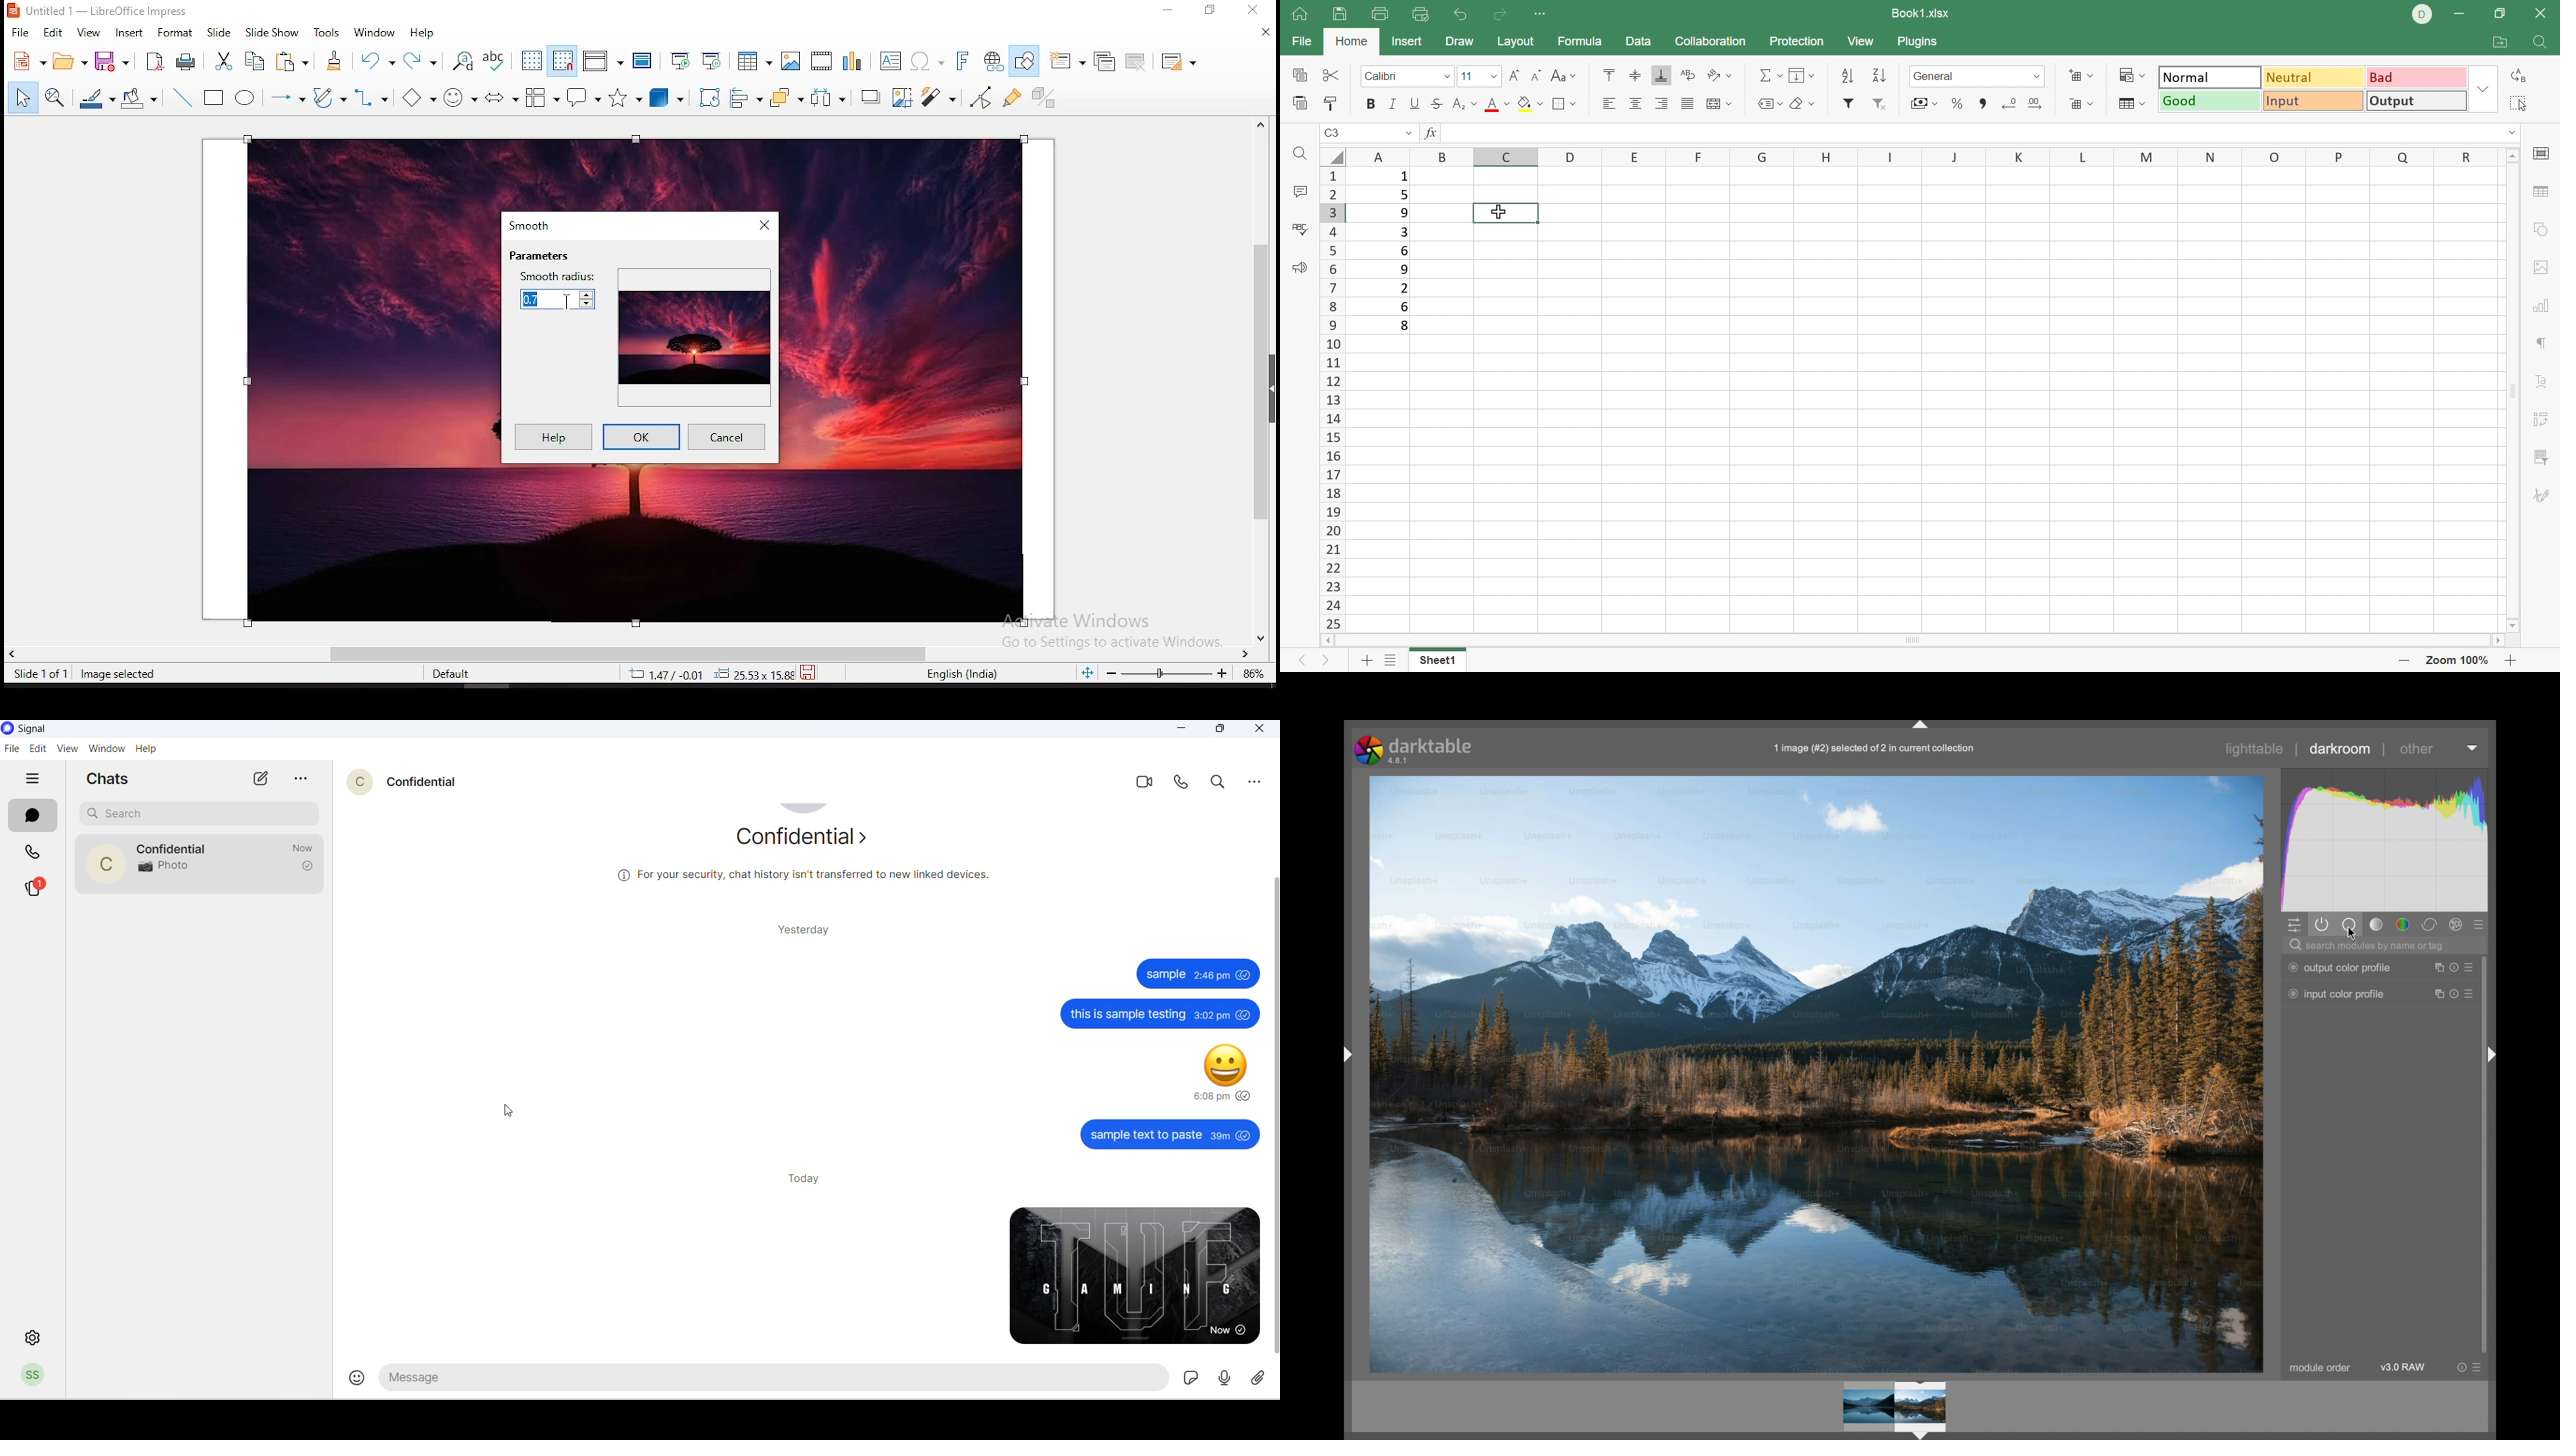  I want to click on stories, so click(35, 888).